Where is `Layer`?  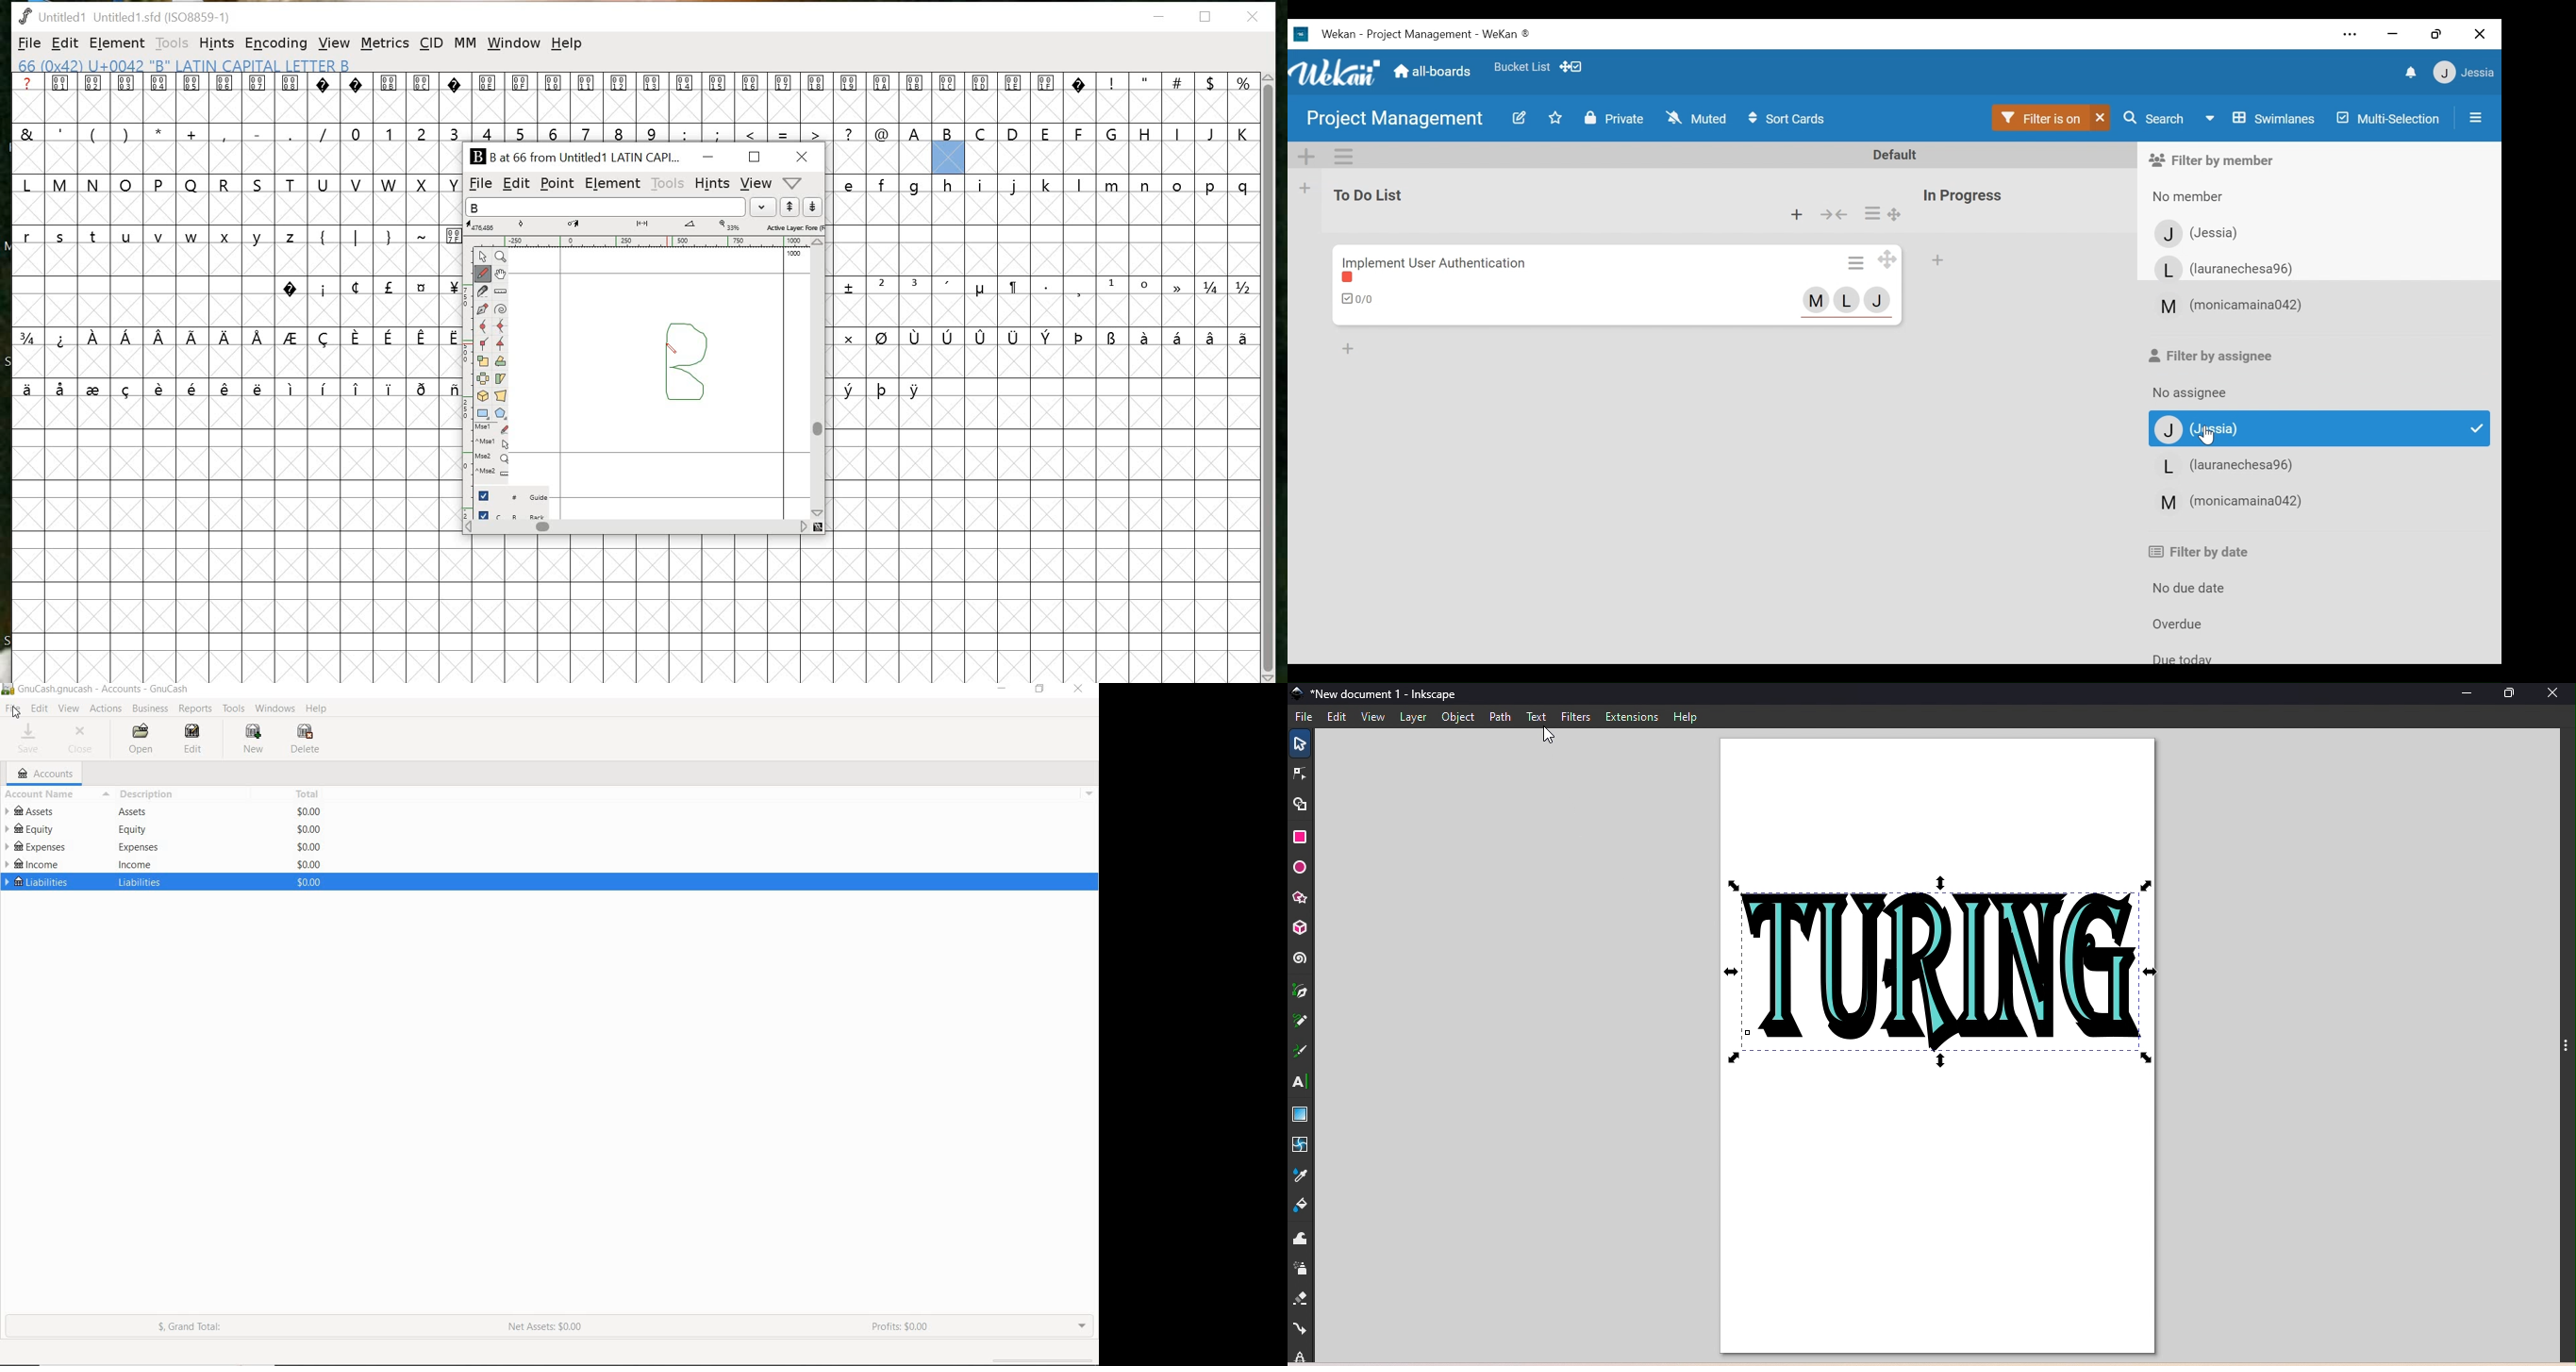 Layer is located at coordinates (1415, 719).